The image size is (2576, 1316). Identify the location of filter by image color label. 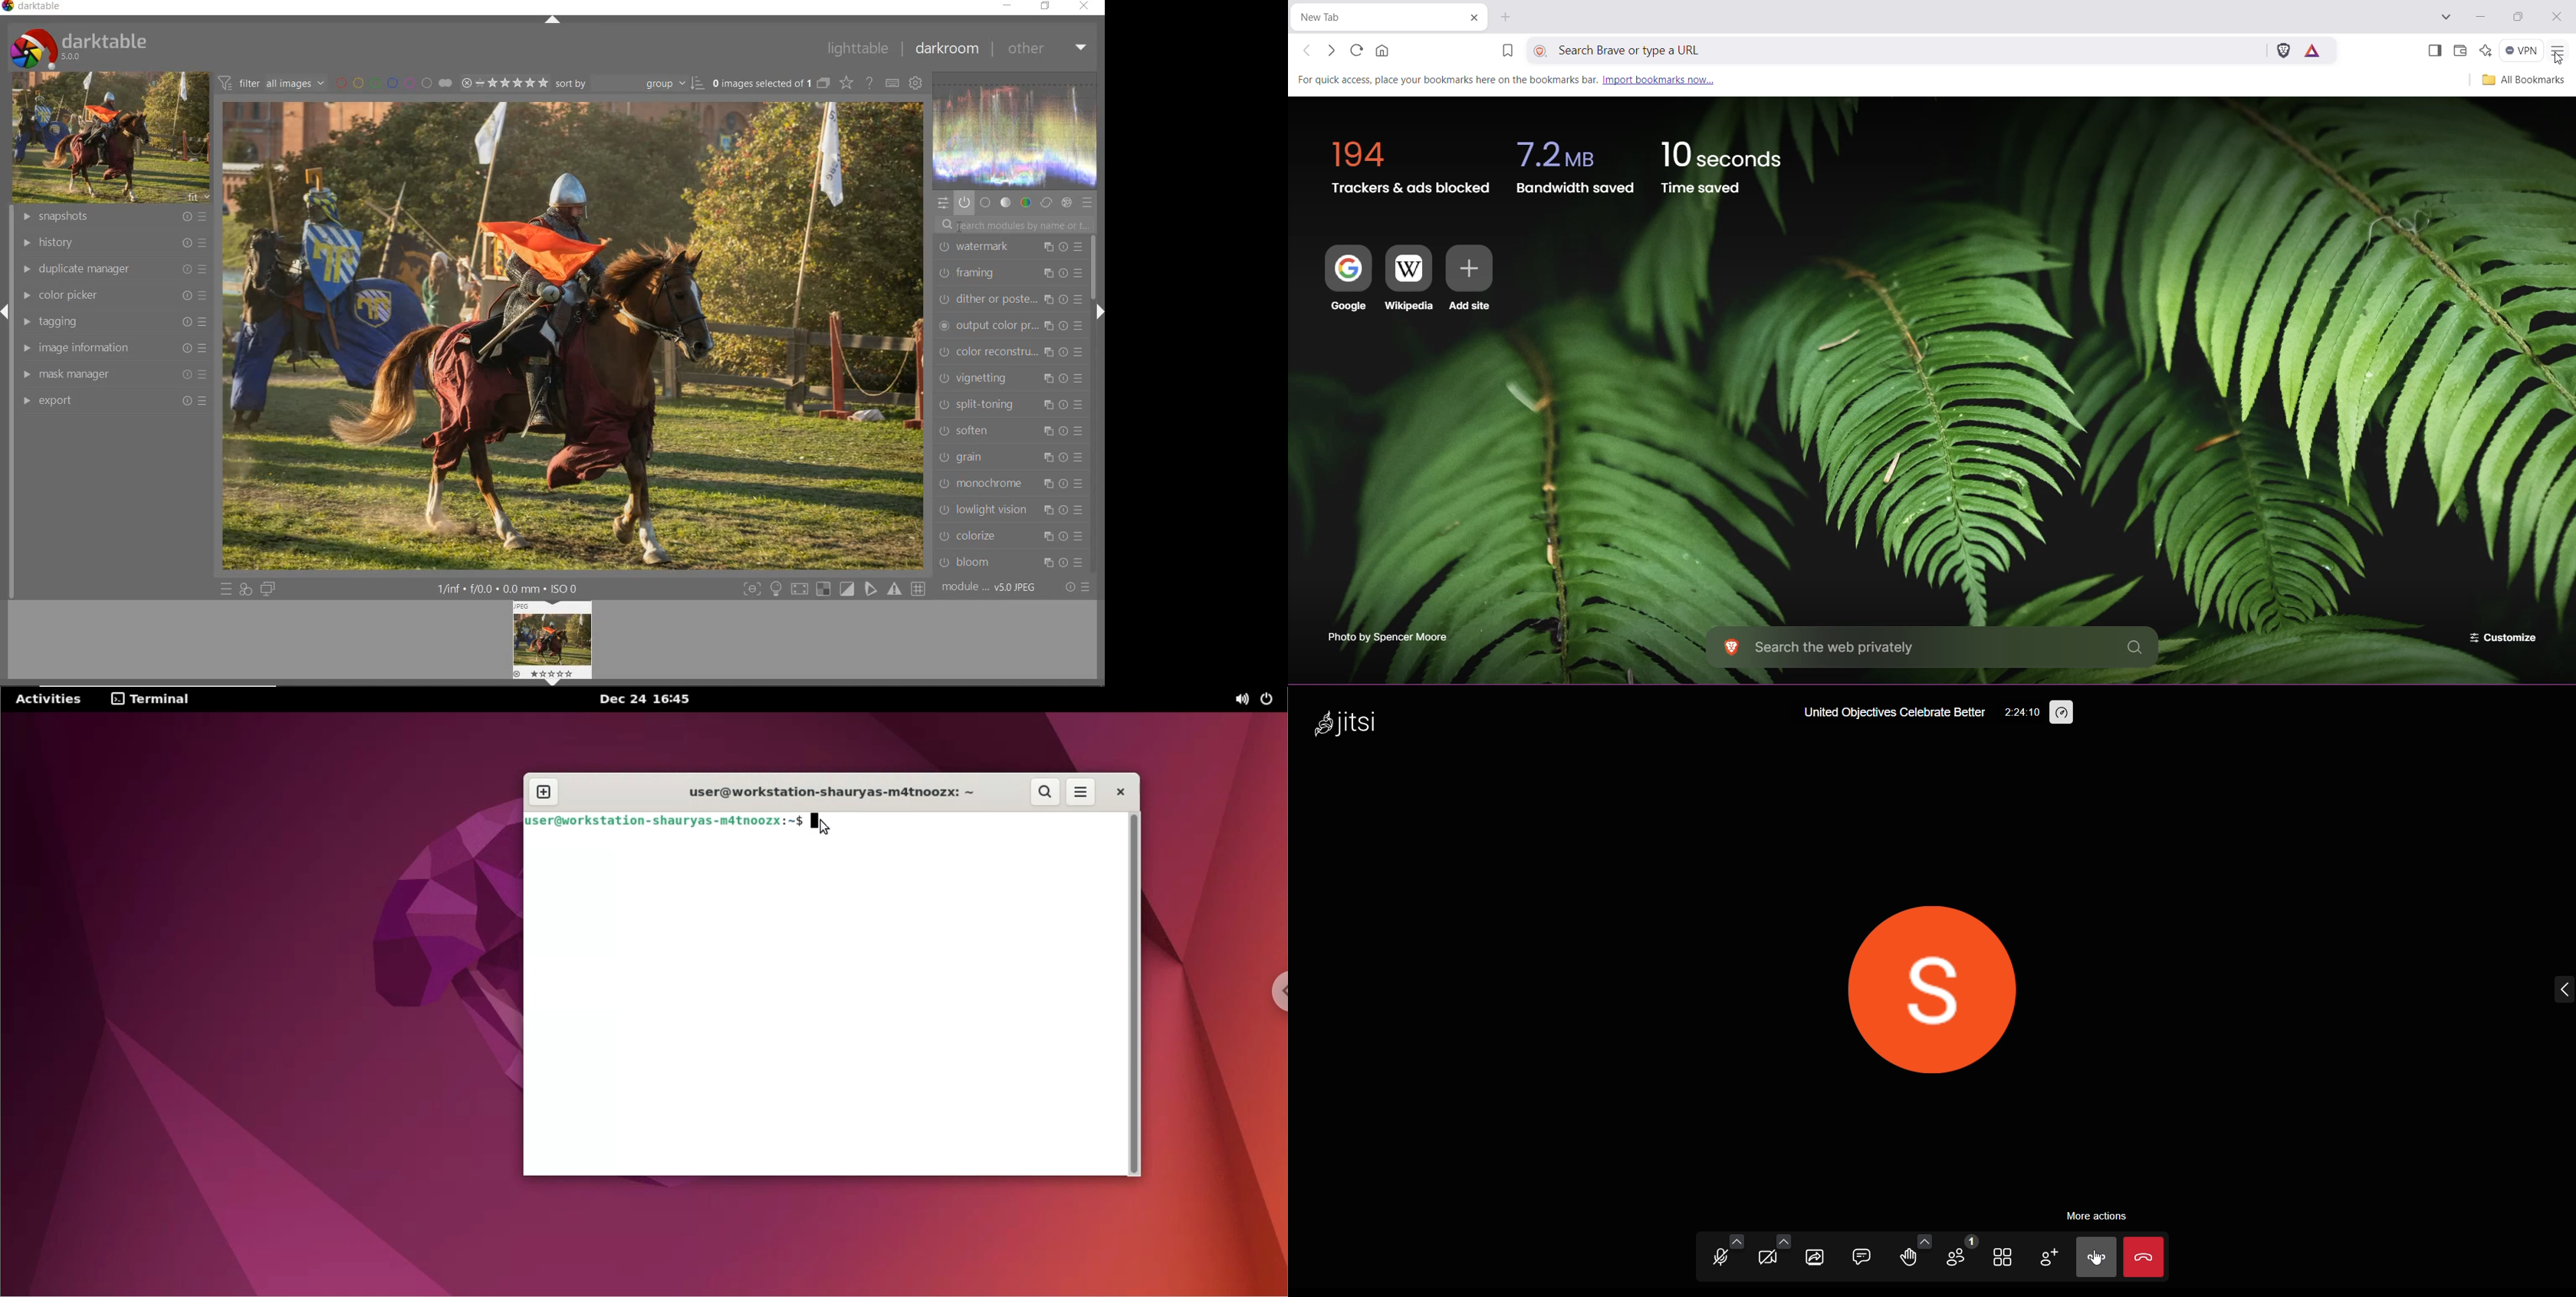
(393, 82).